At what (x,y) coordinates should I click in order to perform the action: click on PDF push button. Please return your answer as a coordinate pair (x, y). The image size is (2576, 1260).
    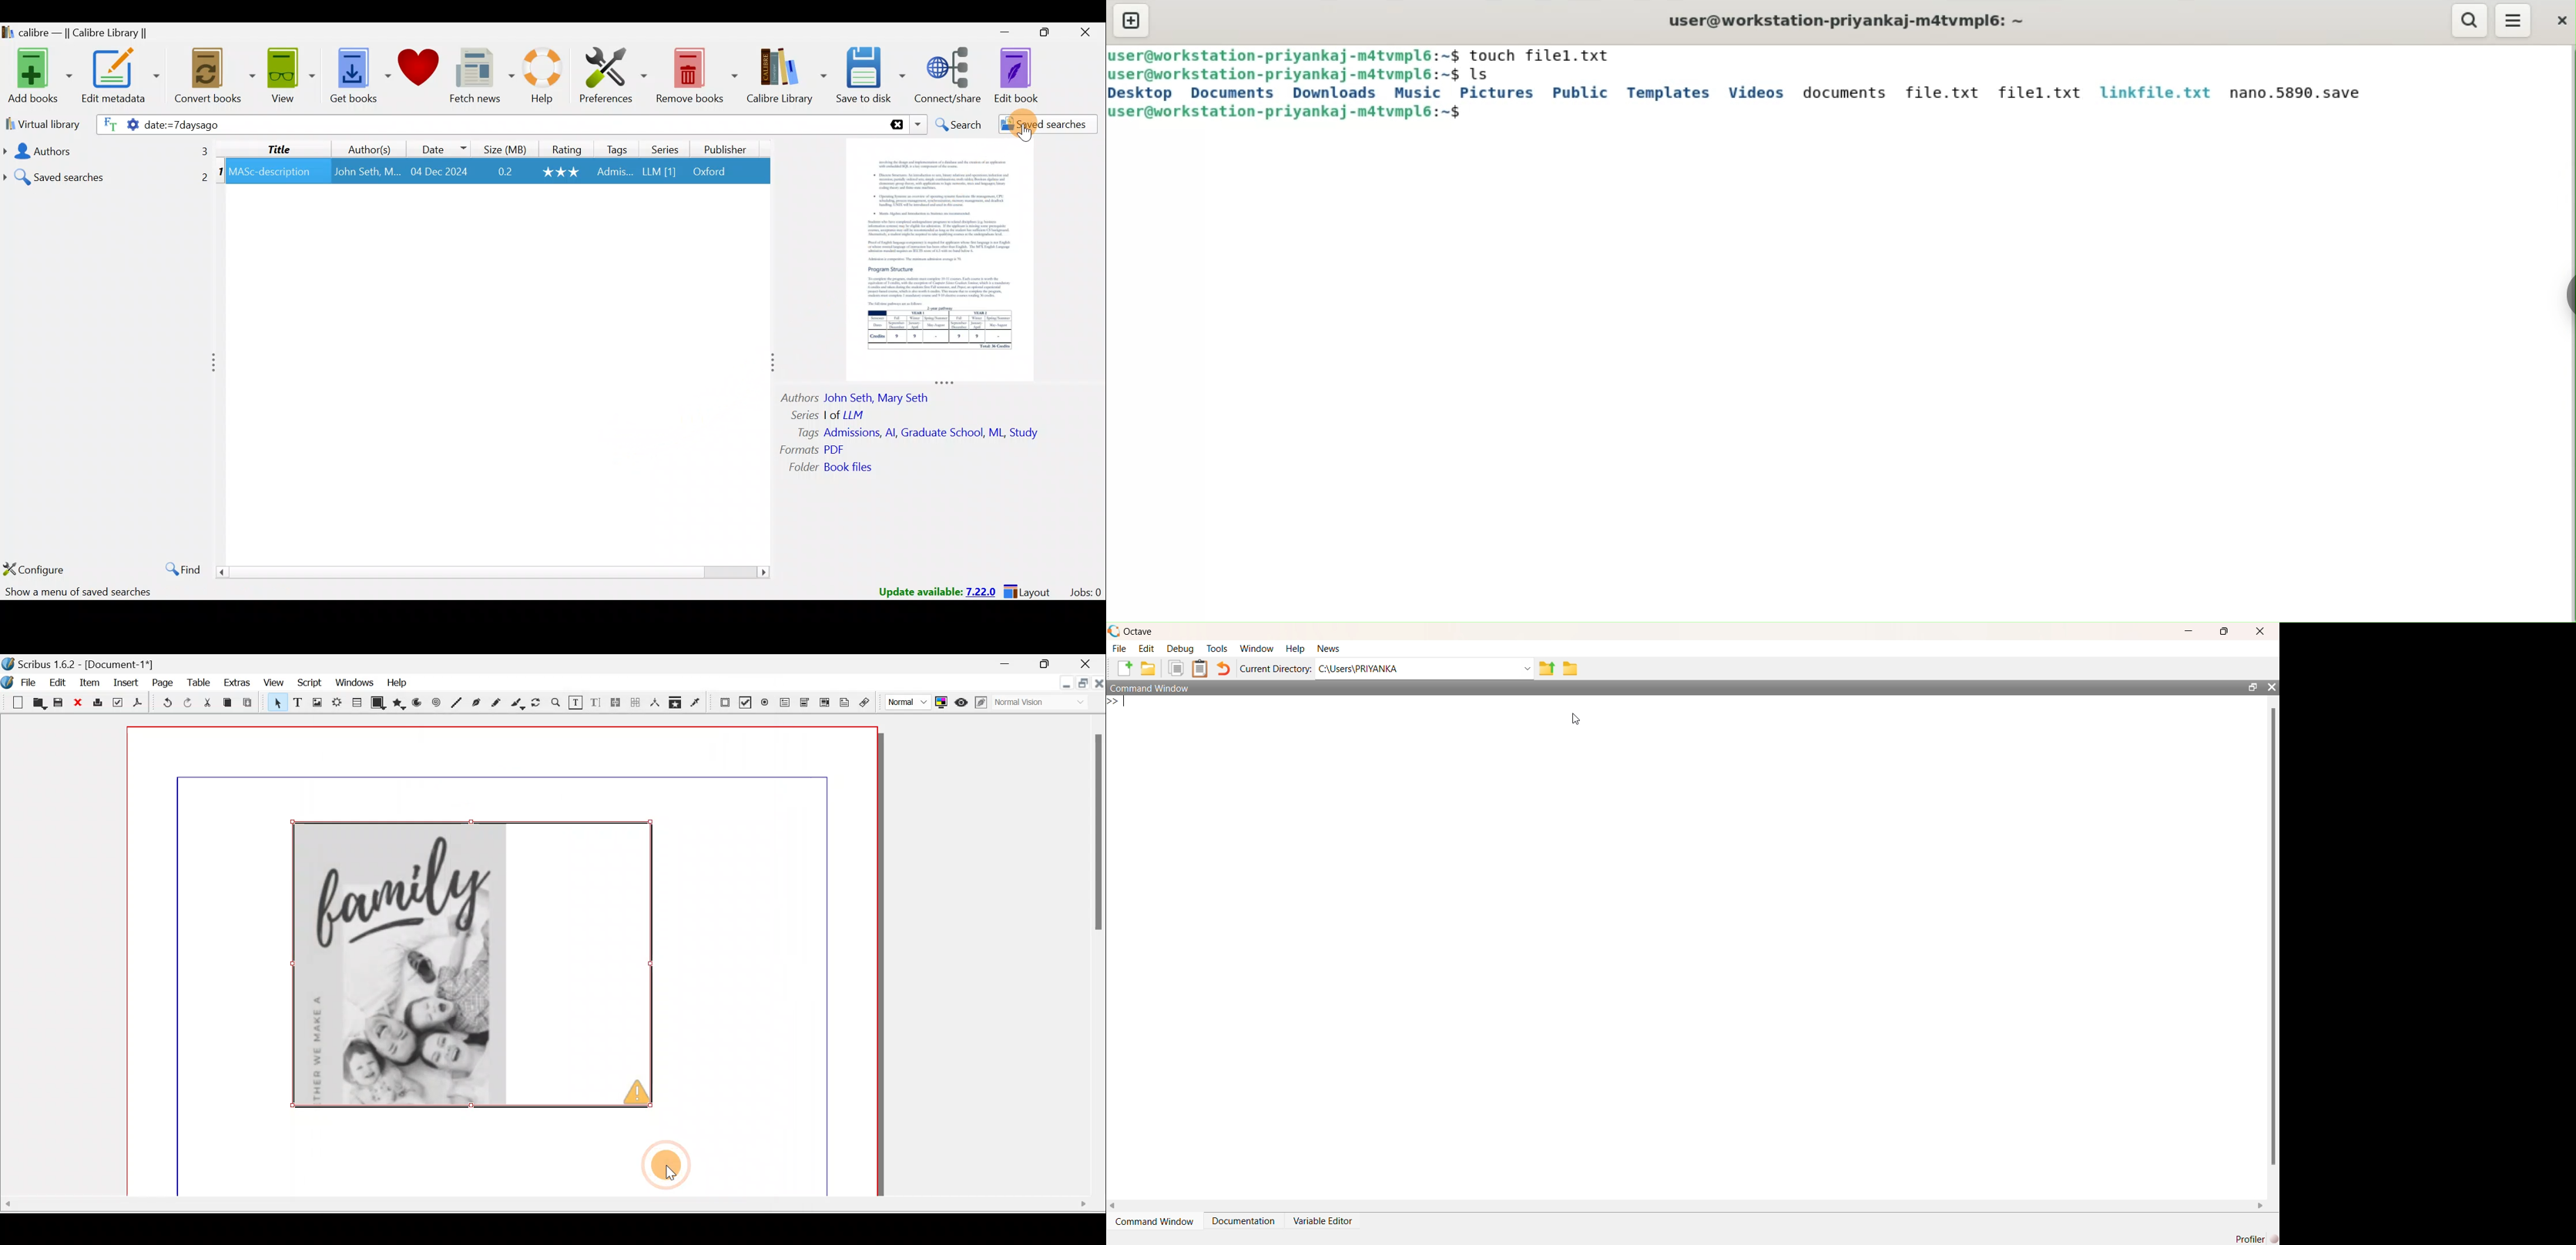
    Looking at the image, I should click on (720, 703).